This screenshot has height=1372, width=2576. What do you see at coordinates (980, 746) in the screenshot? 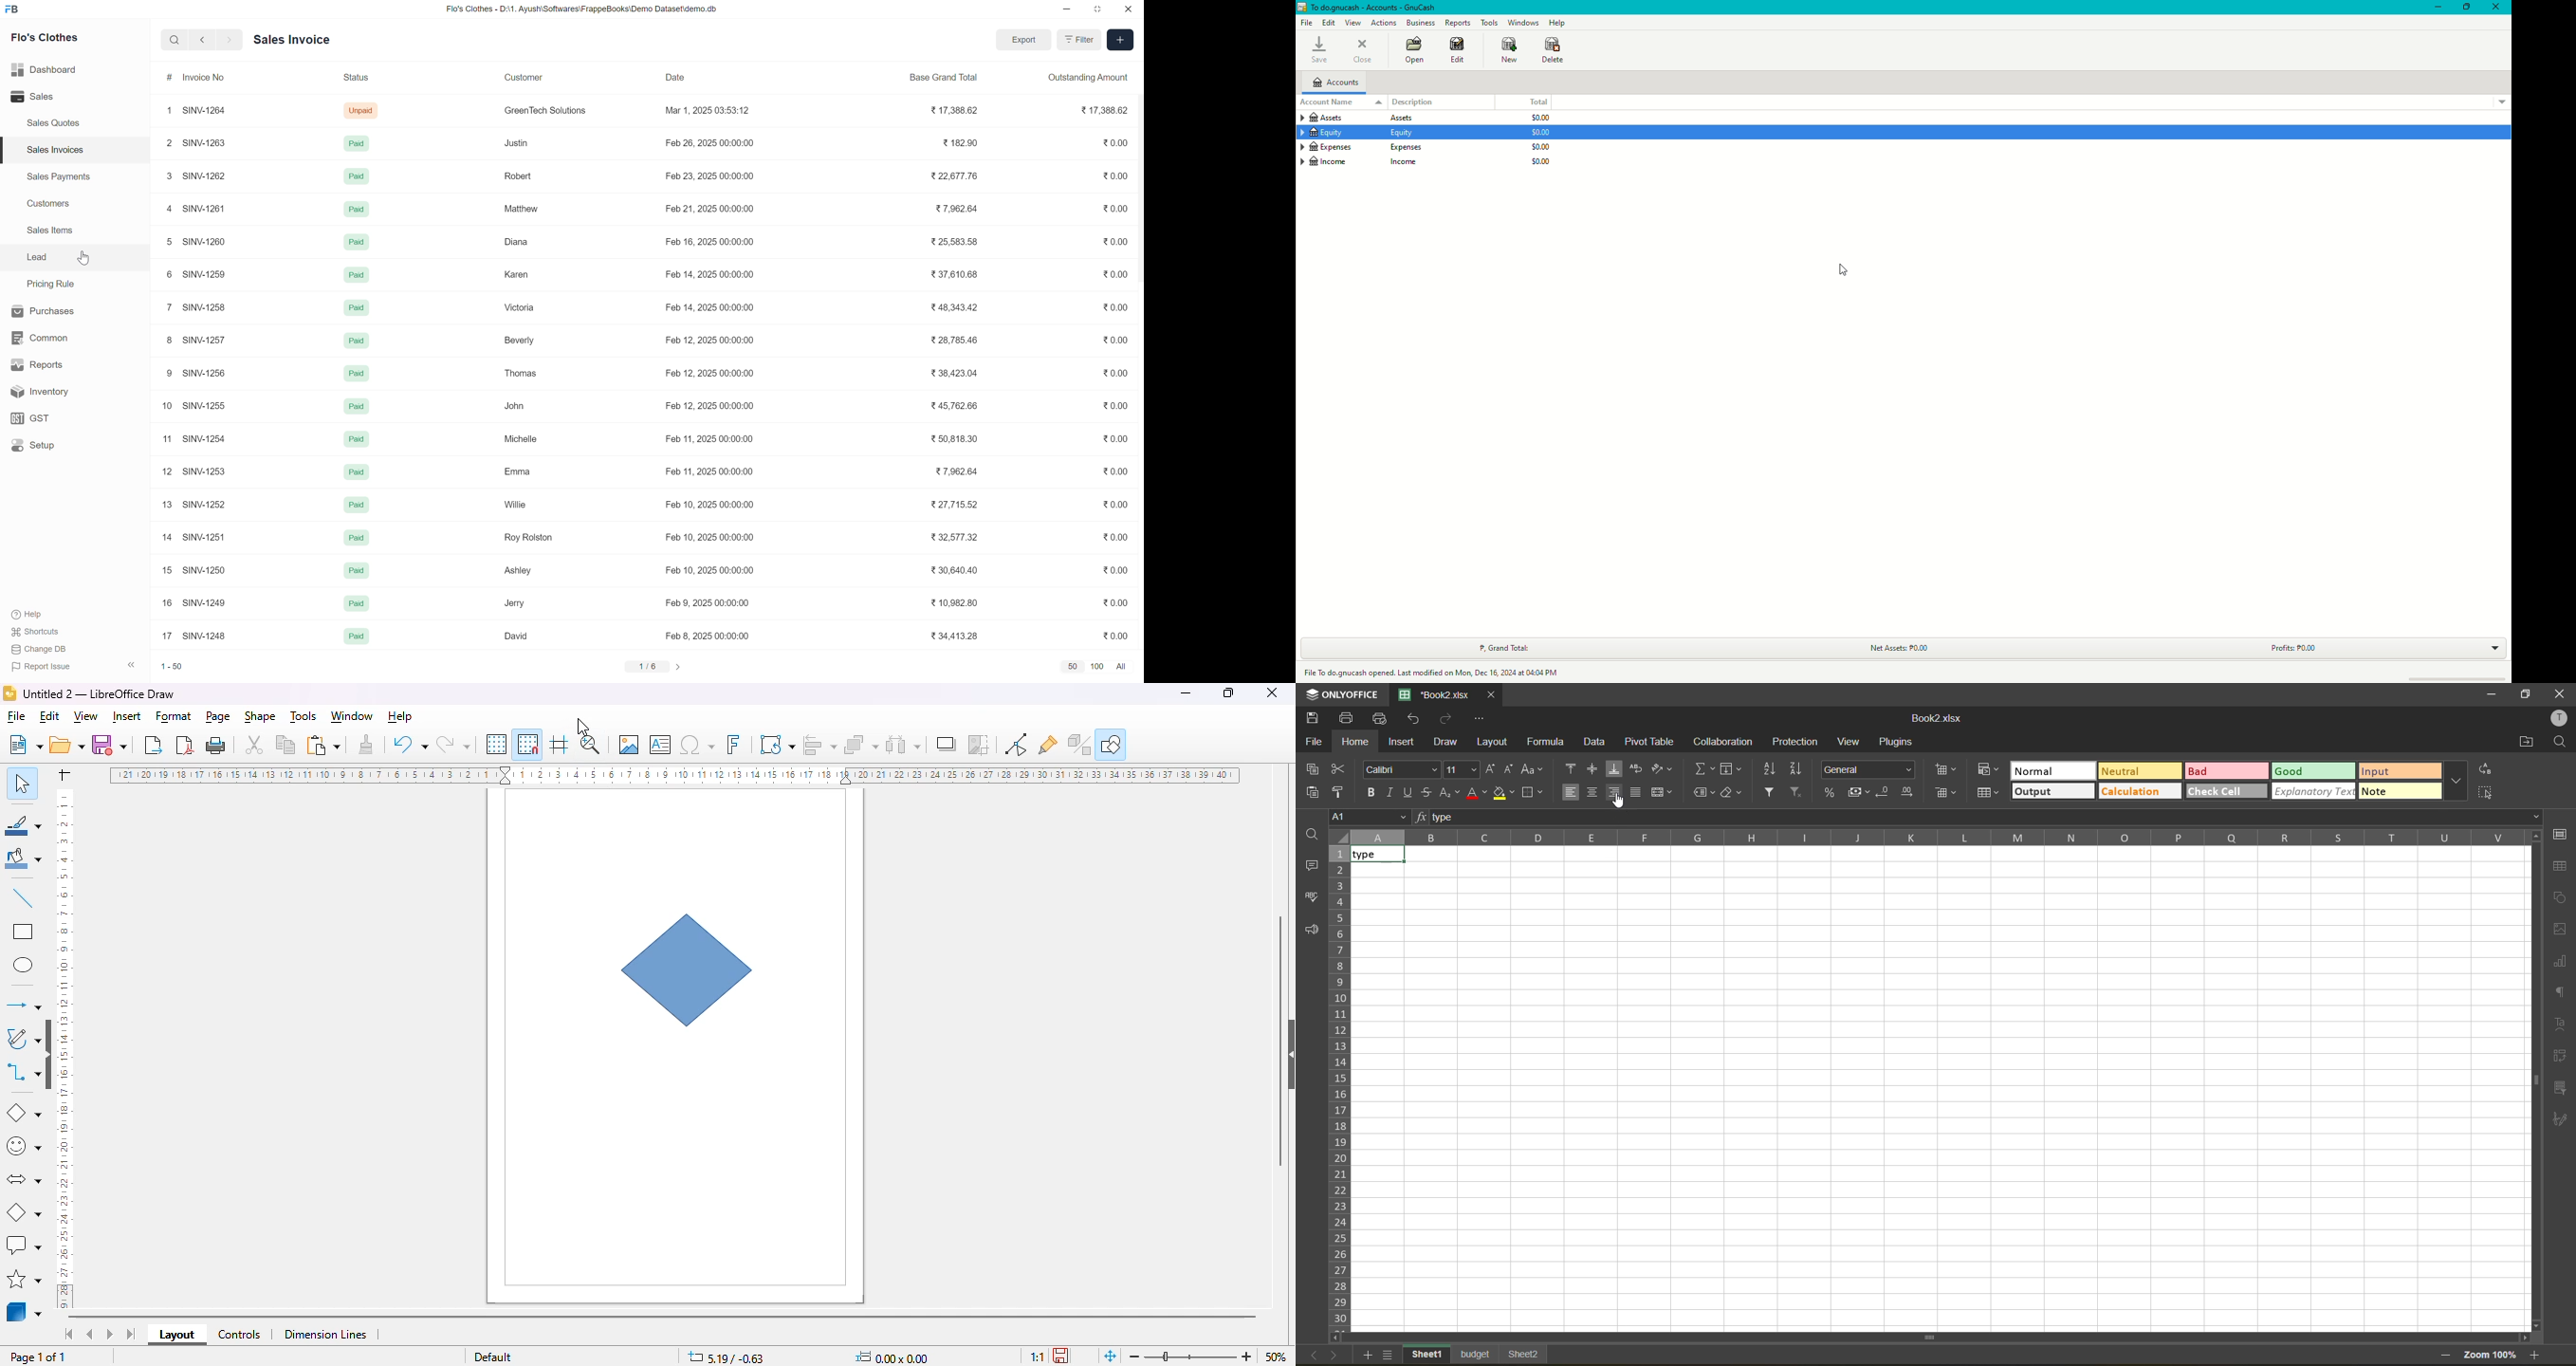
I see `crop image` at bounding box center [980, 746].